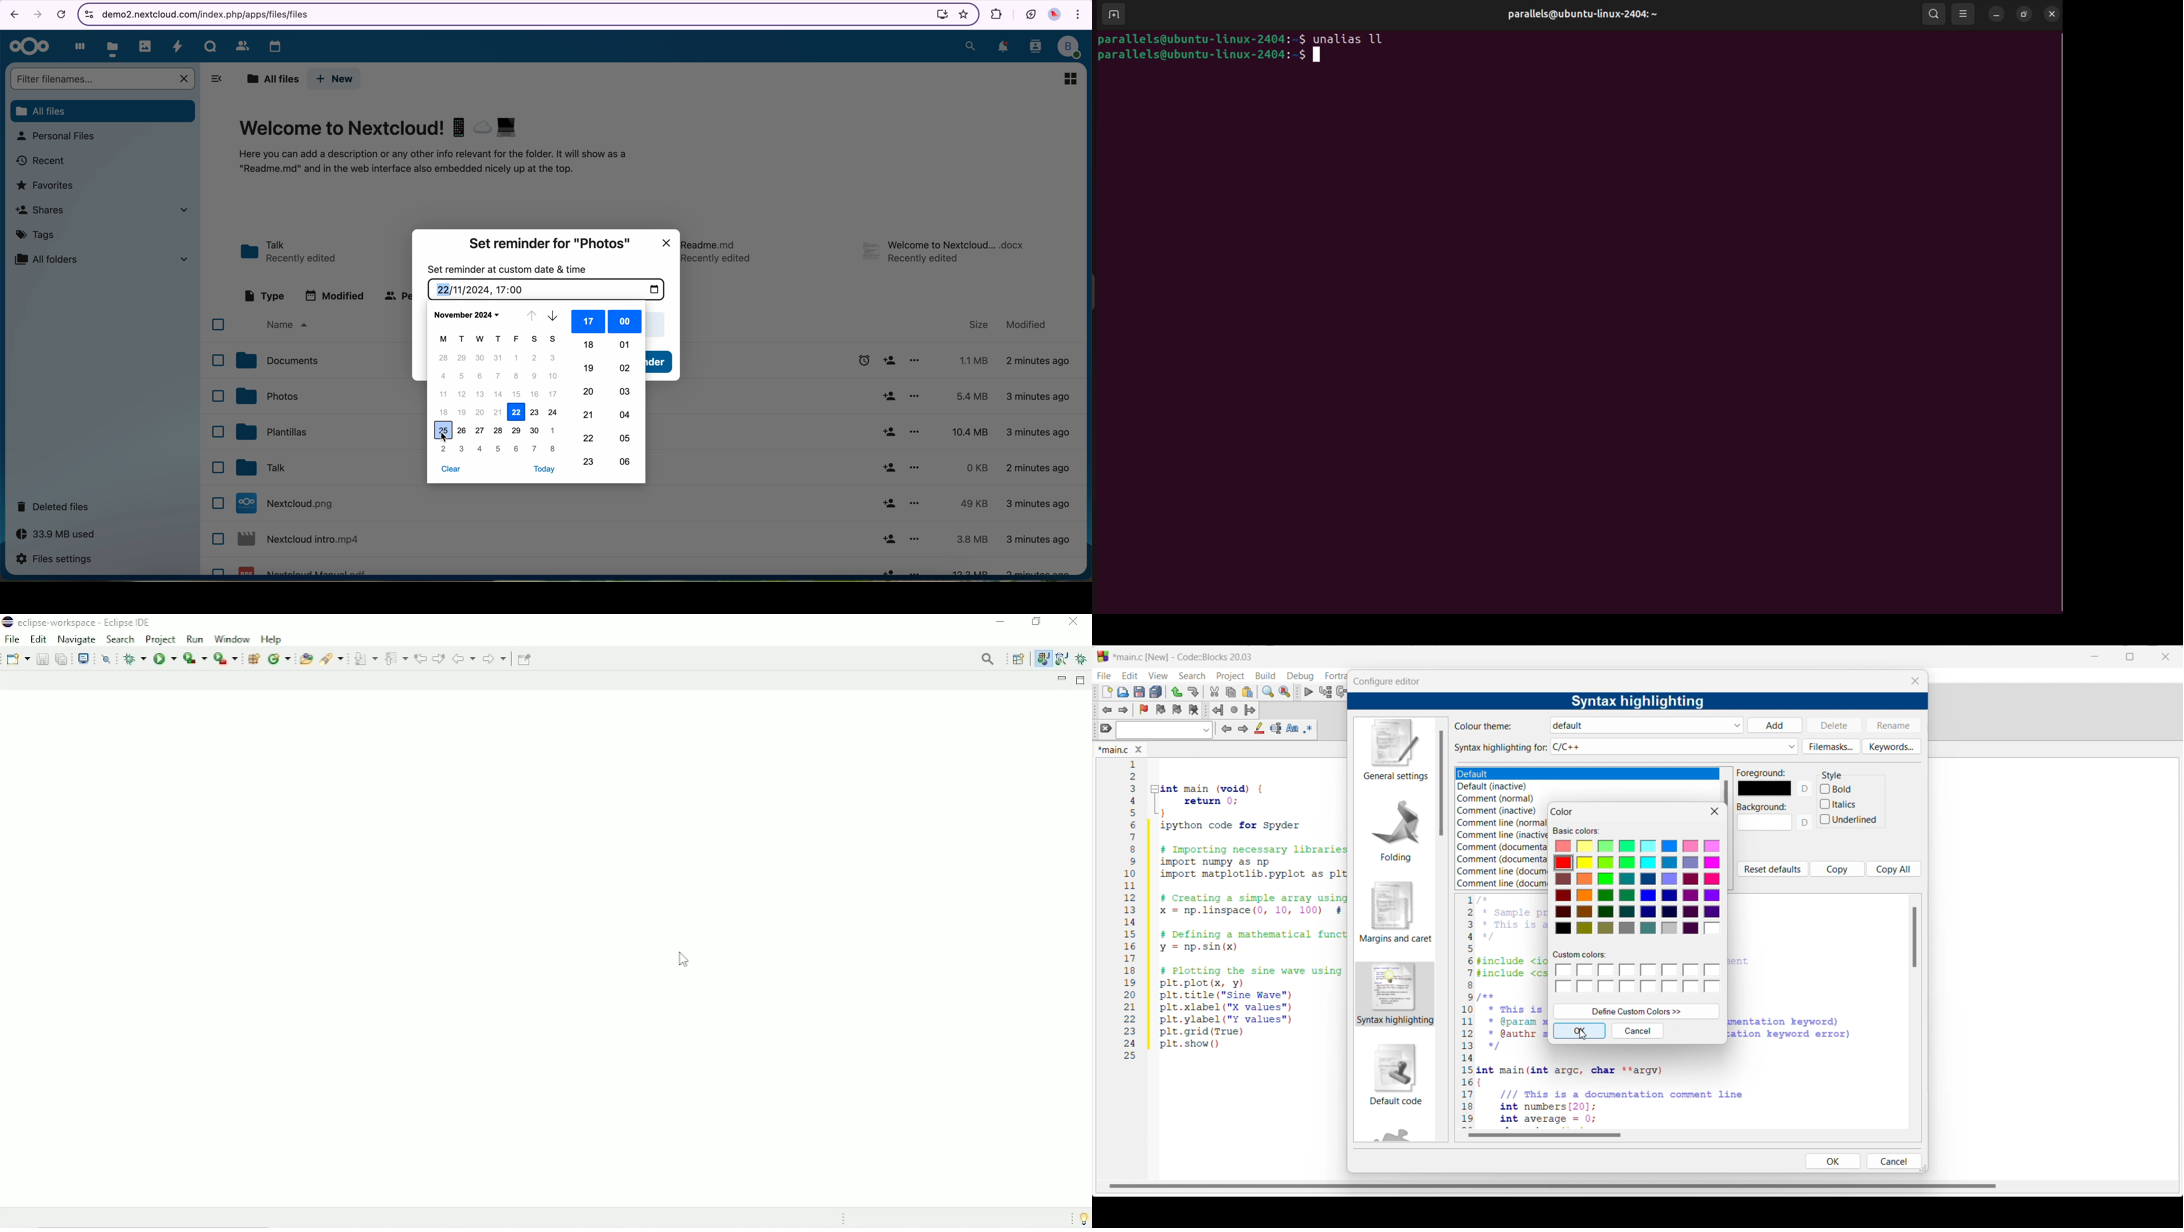  Describe the element at coordinates (624, 344) in the screenshot. I see `01` at that location.